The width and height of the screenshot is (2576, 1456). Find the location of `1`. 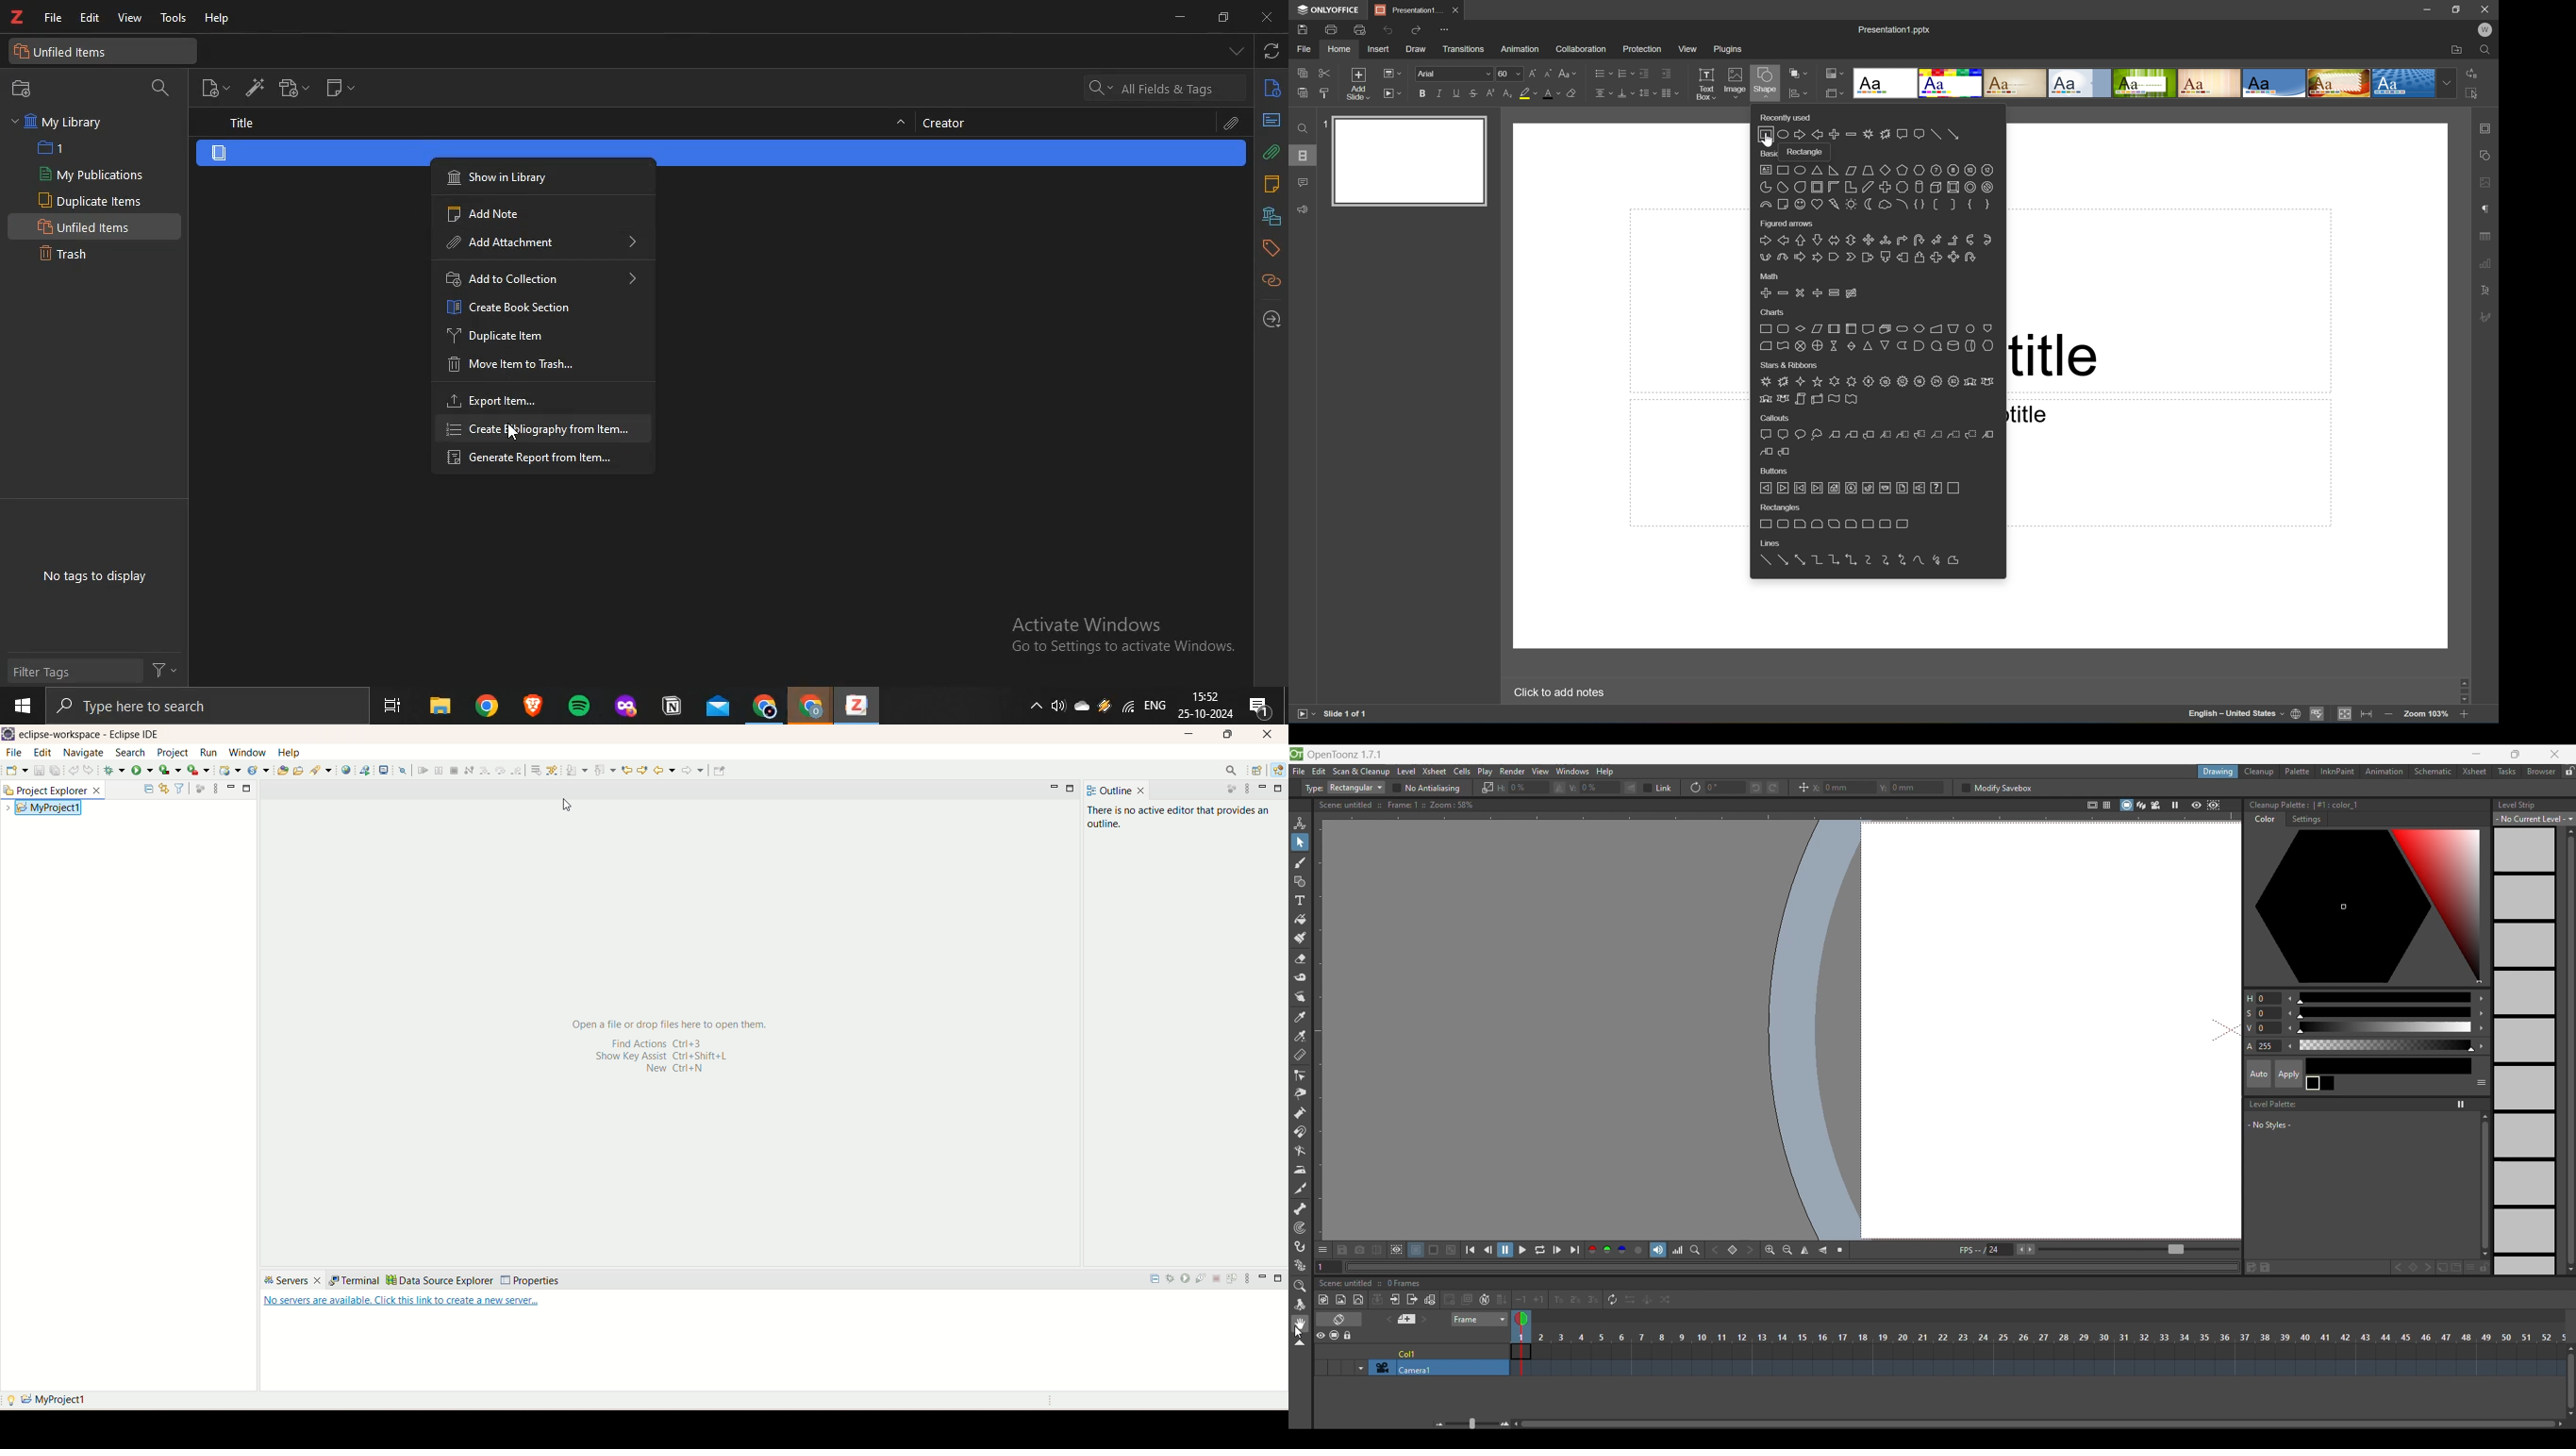

1 is located at coordinates (55, 148).